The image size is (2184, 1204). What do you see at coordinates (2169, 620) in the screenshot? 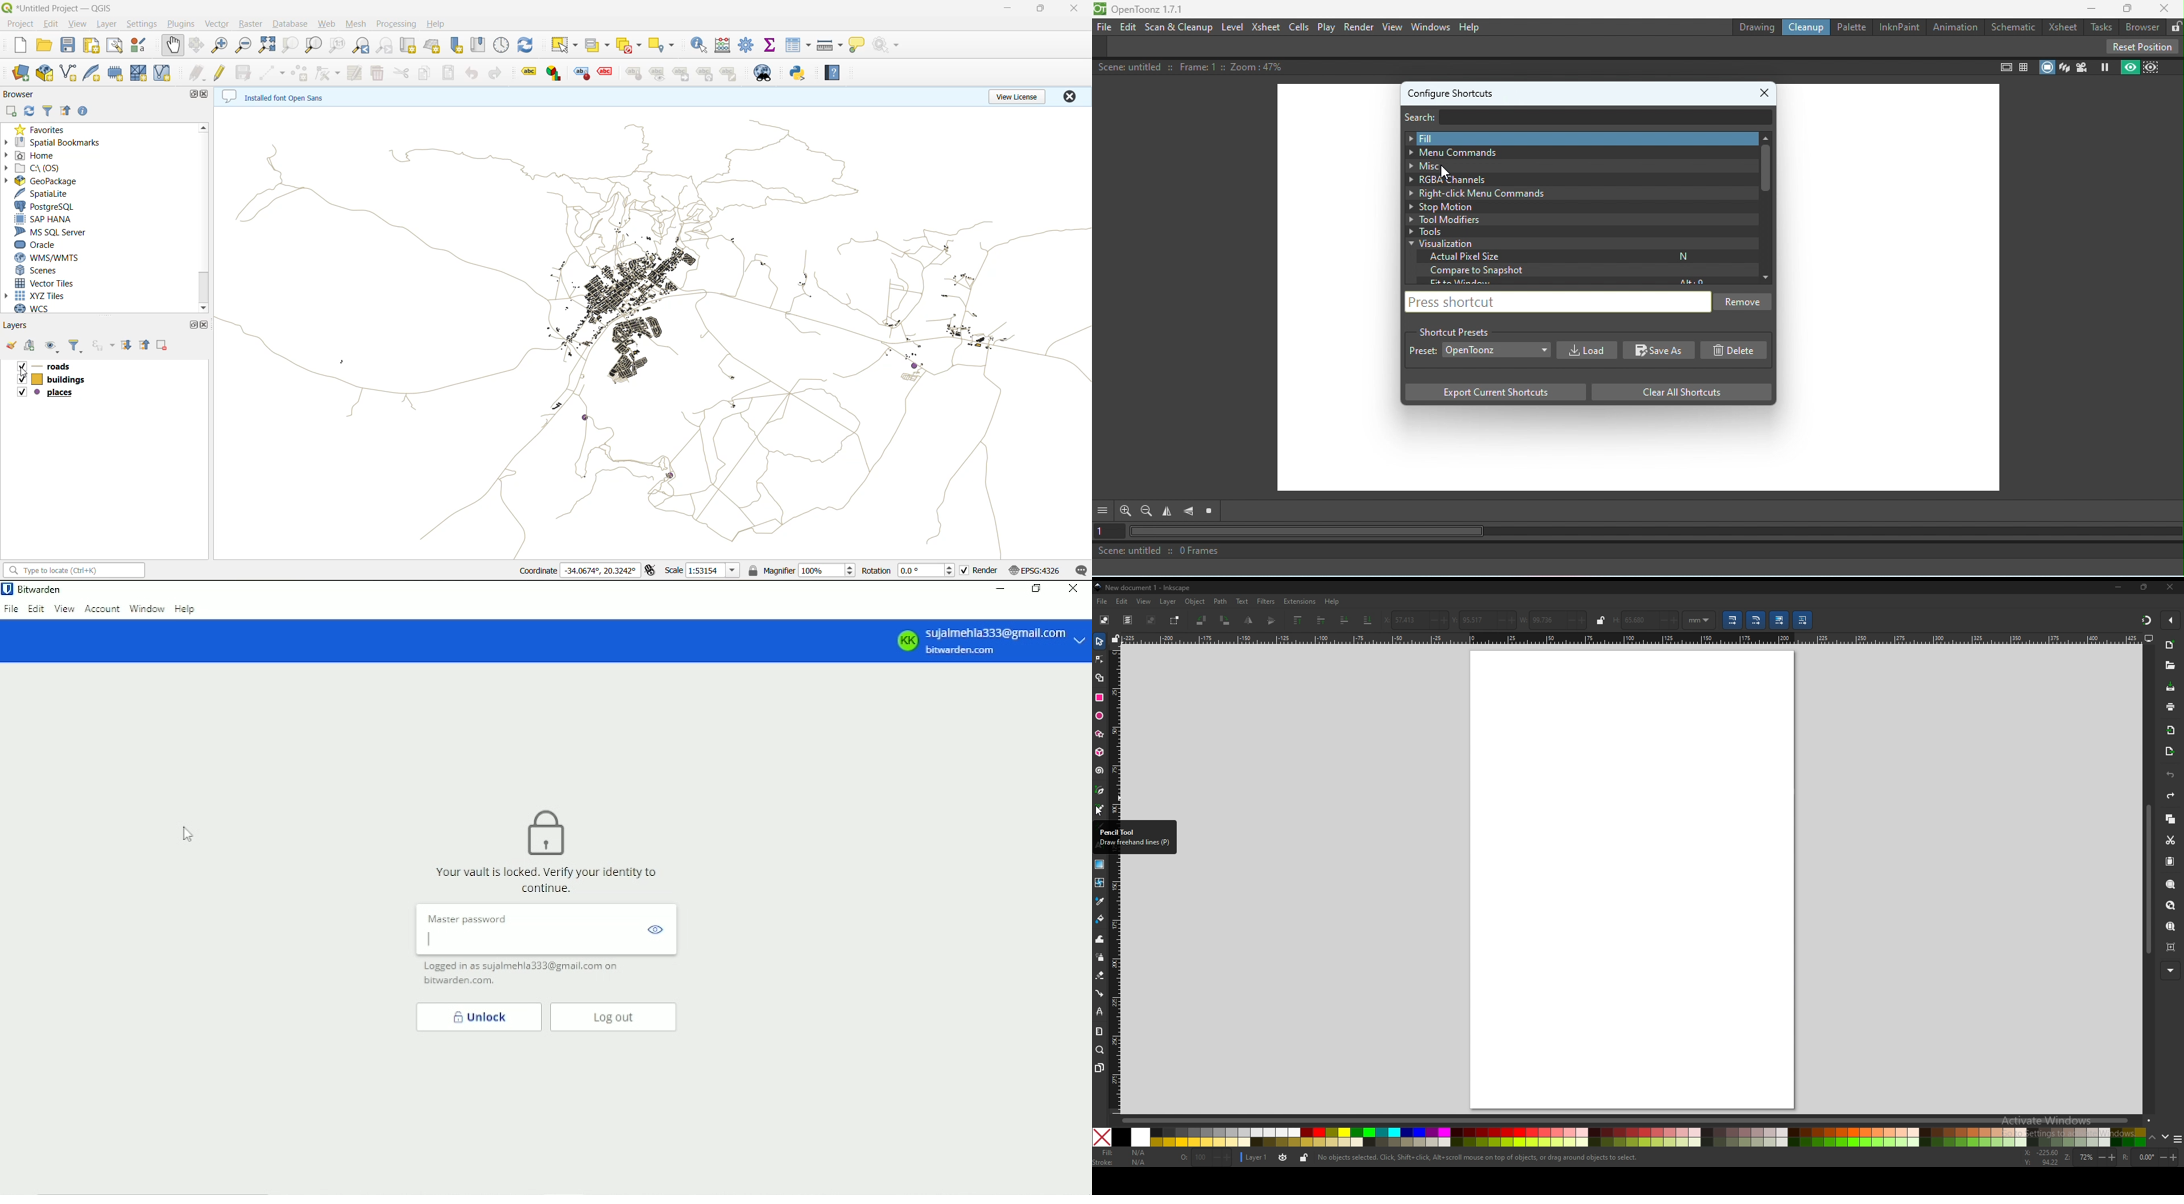
I see `enable snapping` at bounding box center [2169, 620].